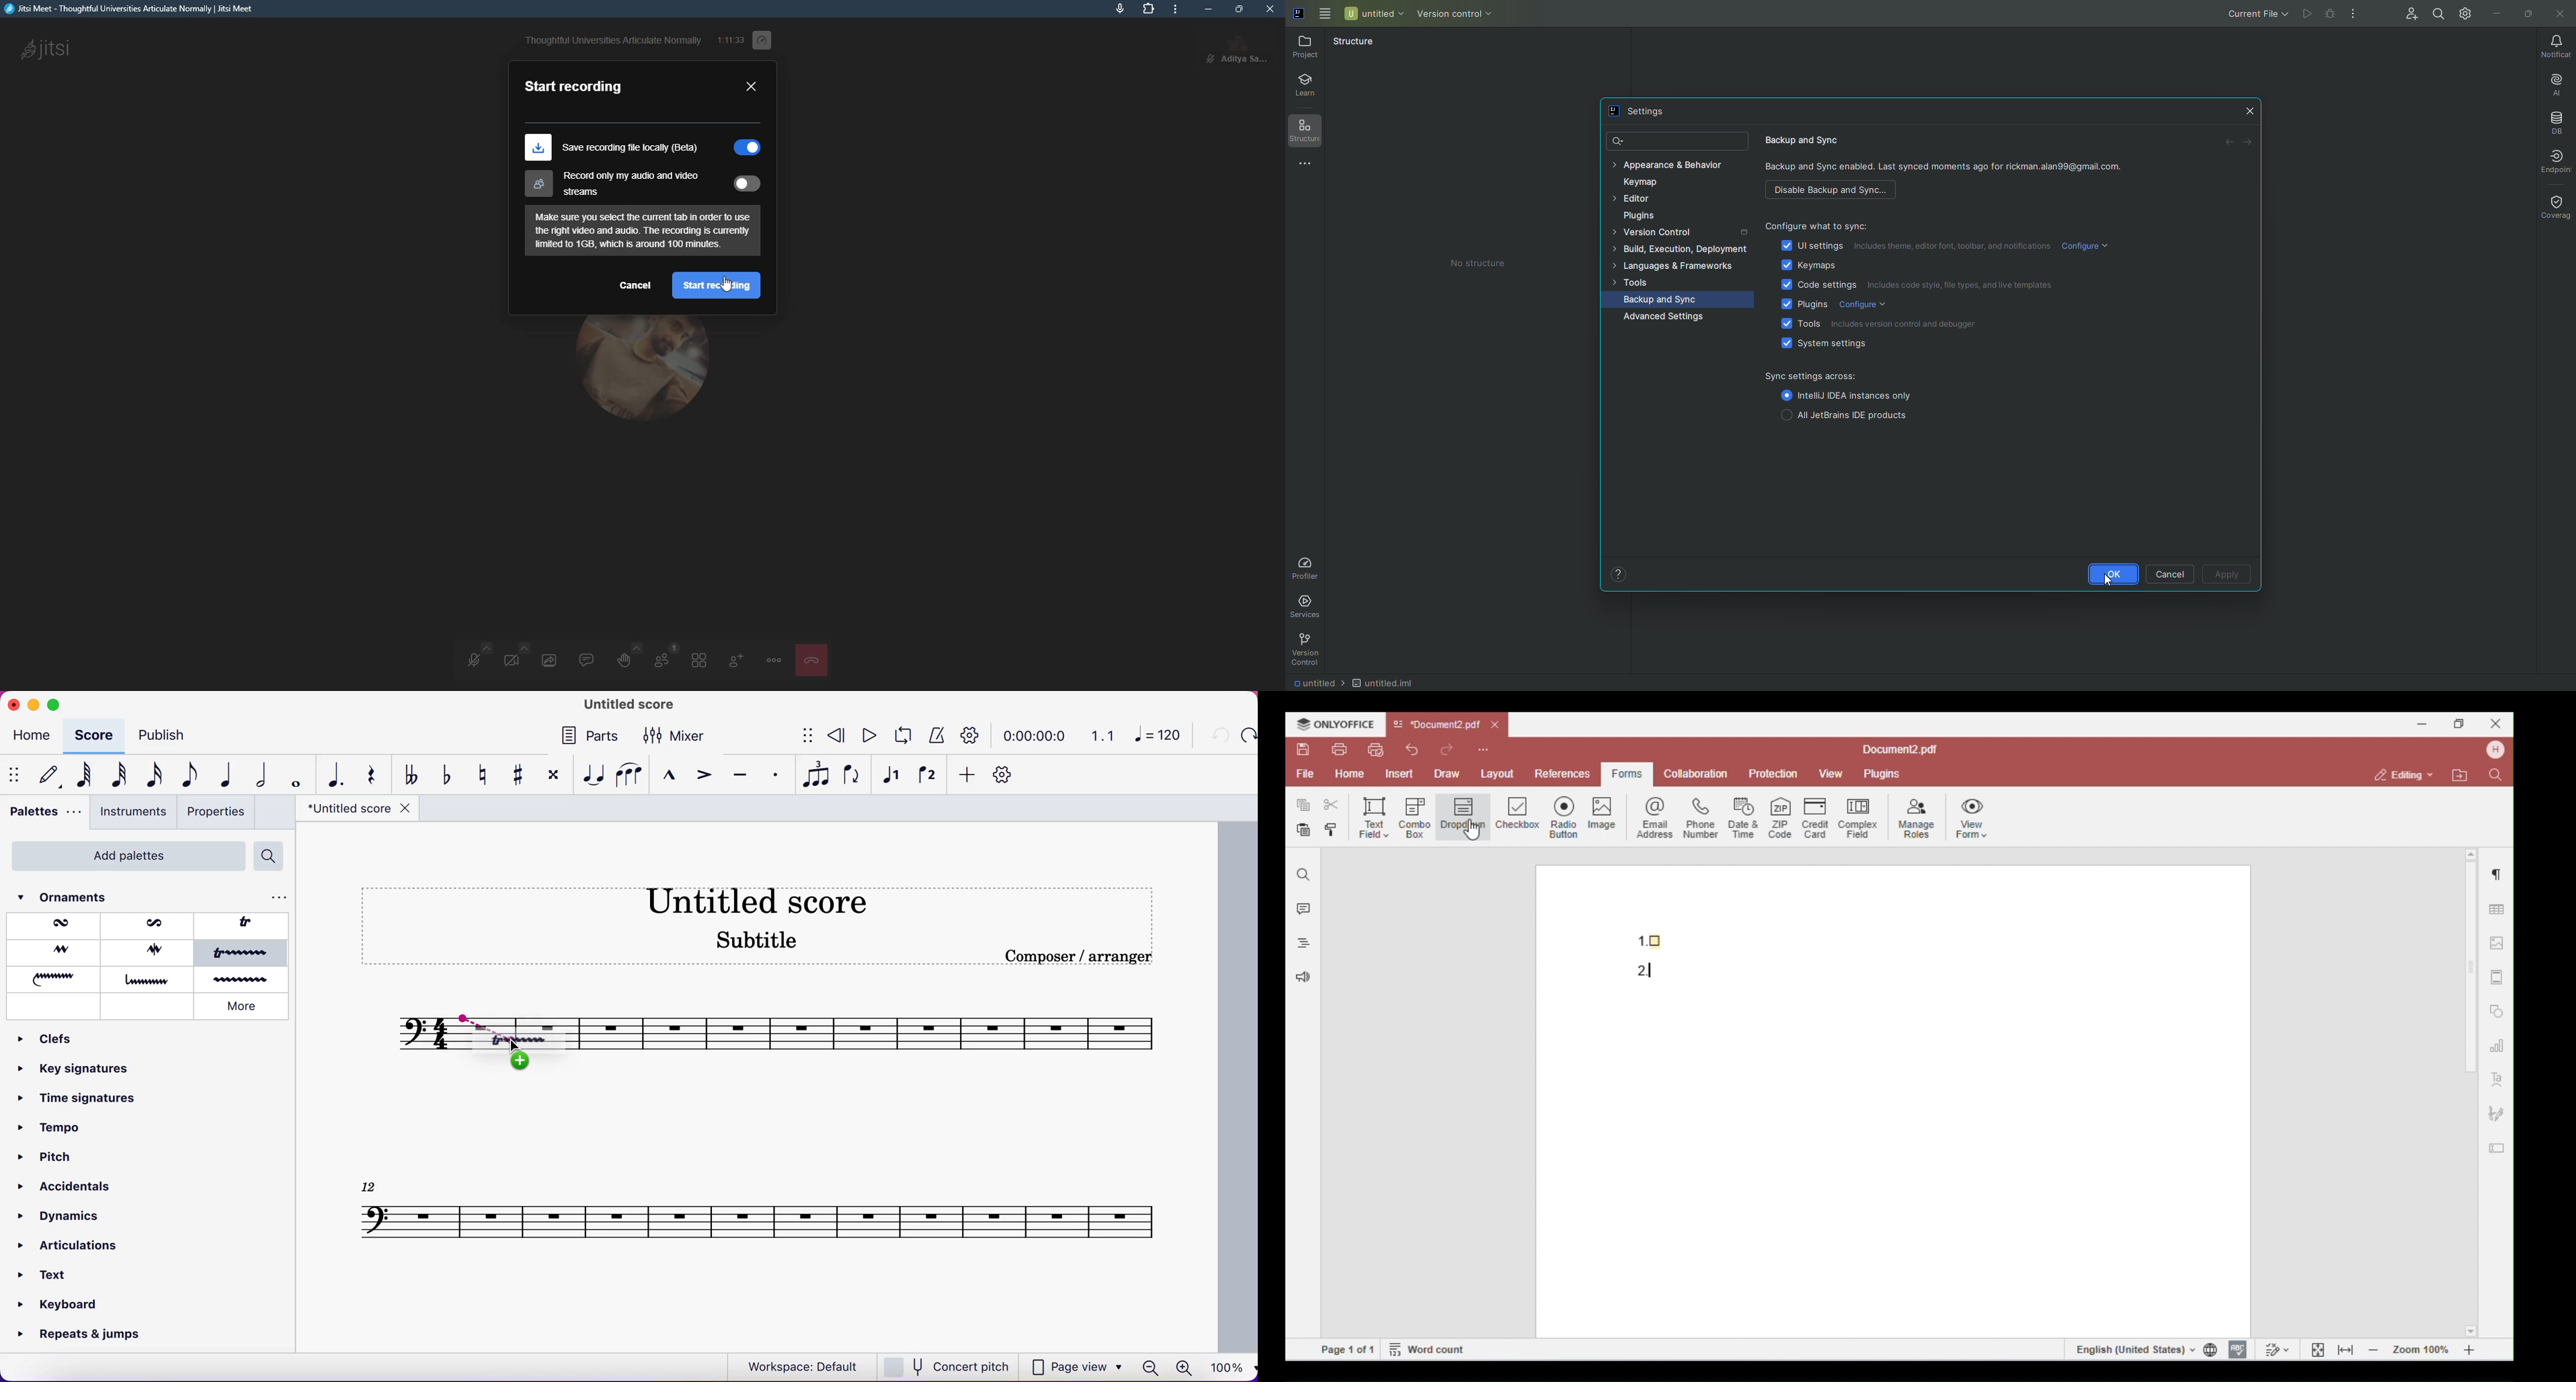 This screenshot has height=1400, width=2576. I want to click on vibrato or shake, so click(243, 980).